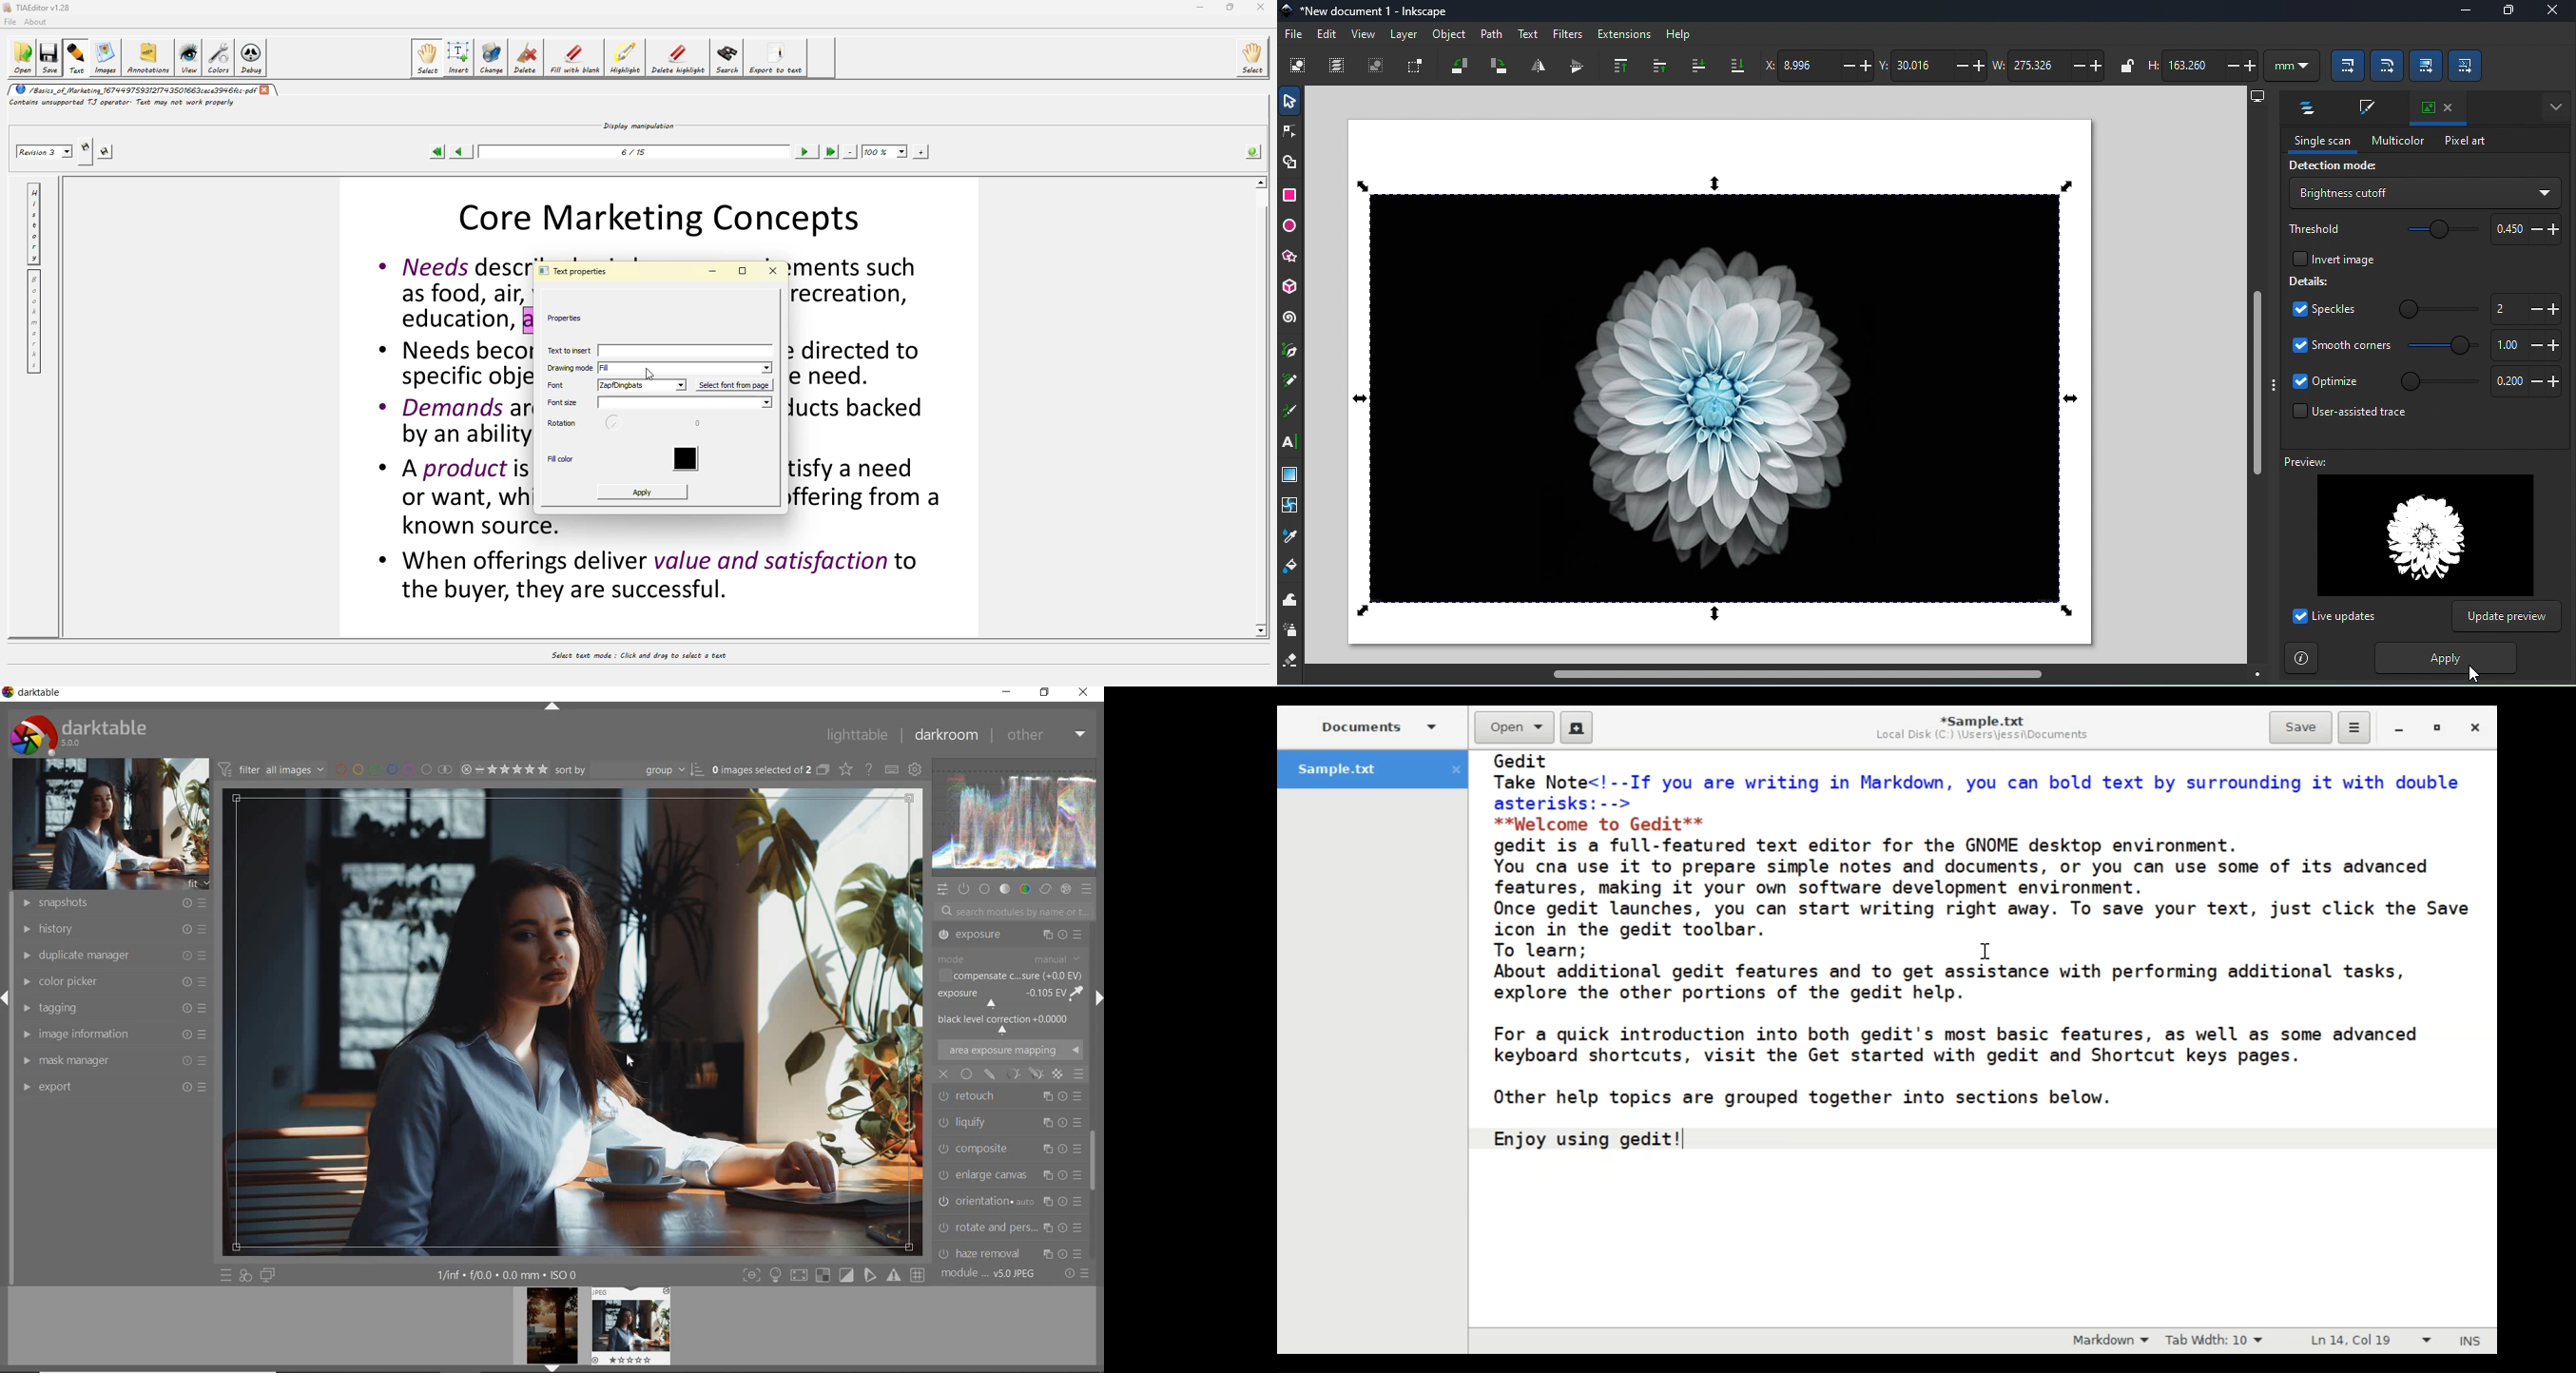 This screenshot has width=2576, height=1400. What do you see at coordinates (575, 1021) in the screenshot?
I see `SELECTED IMAGE` at bounding box center [575, 1021].